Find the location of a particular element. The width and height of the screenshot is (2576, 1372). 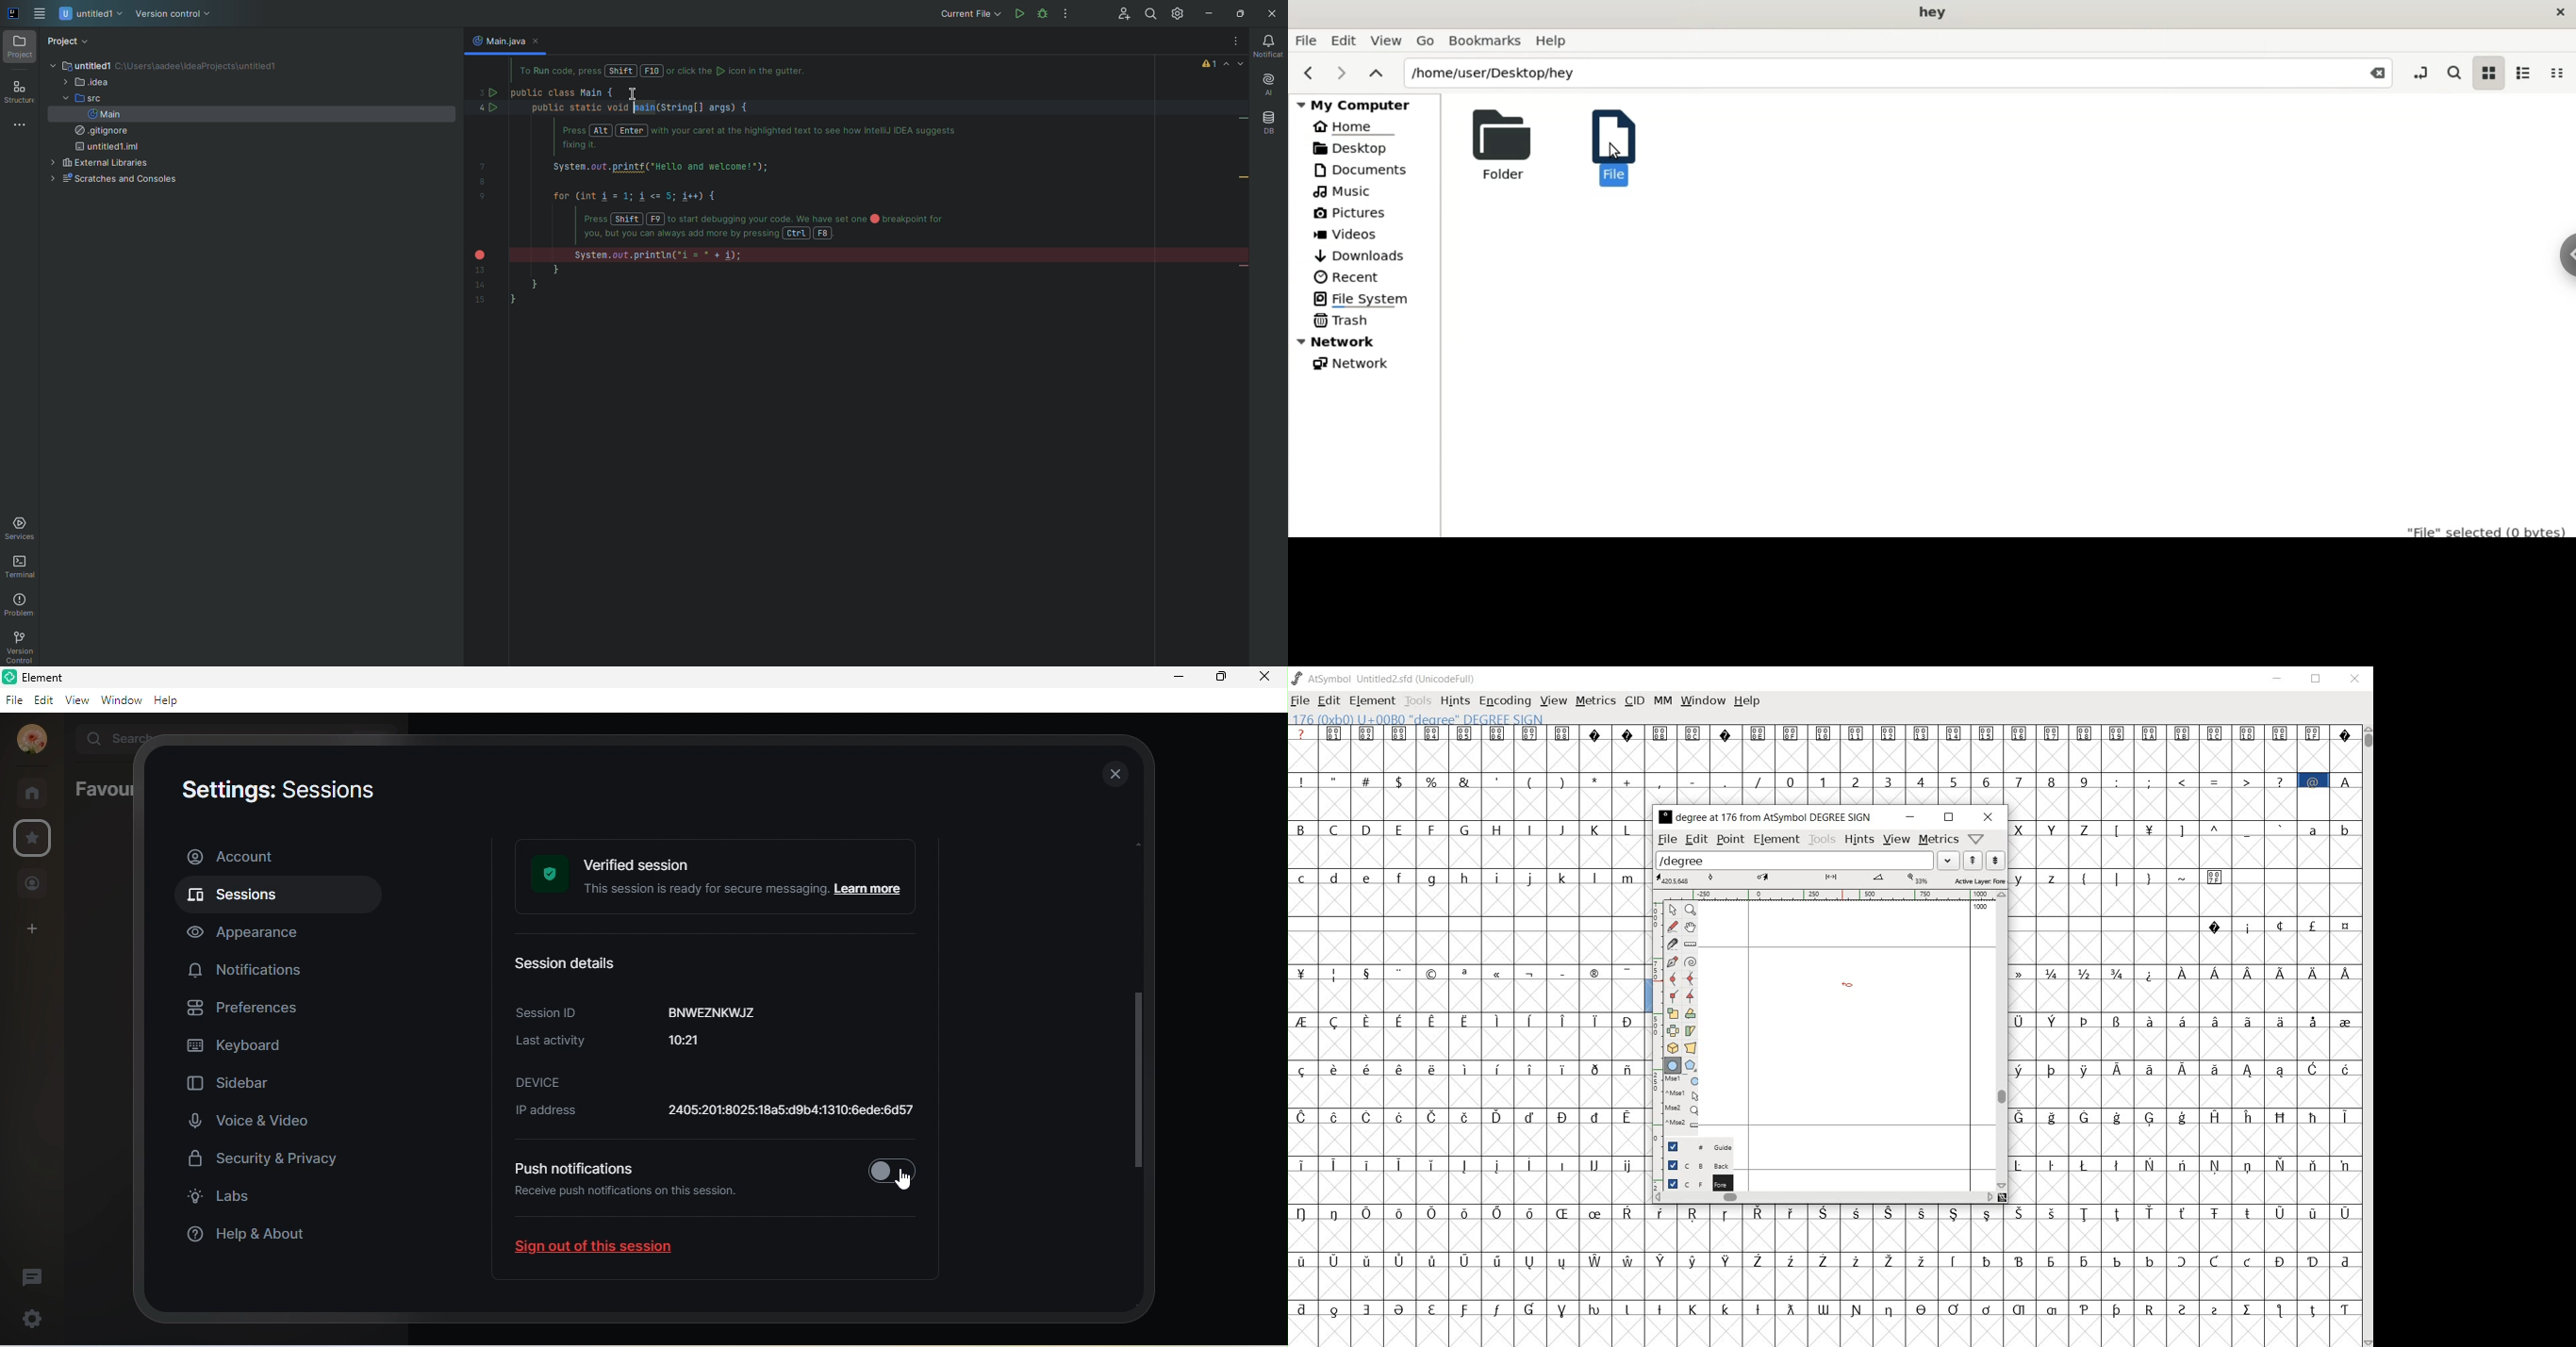

special letters is located at coordinates (2185, 1019).